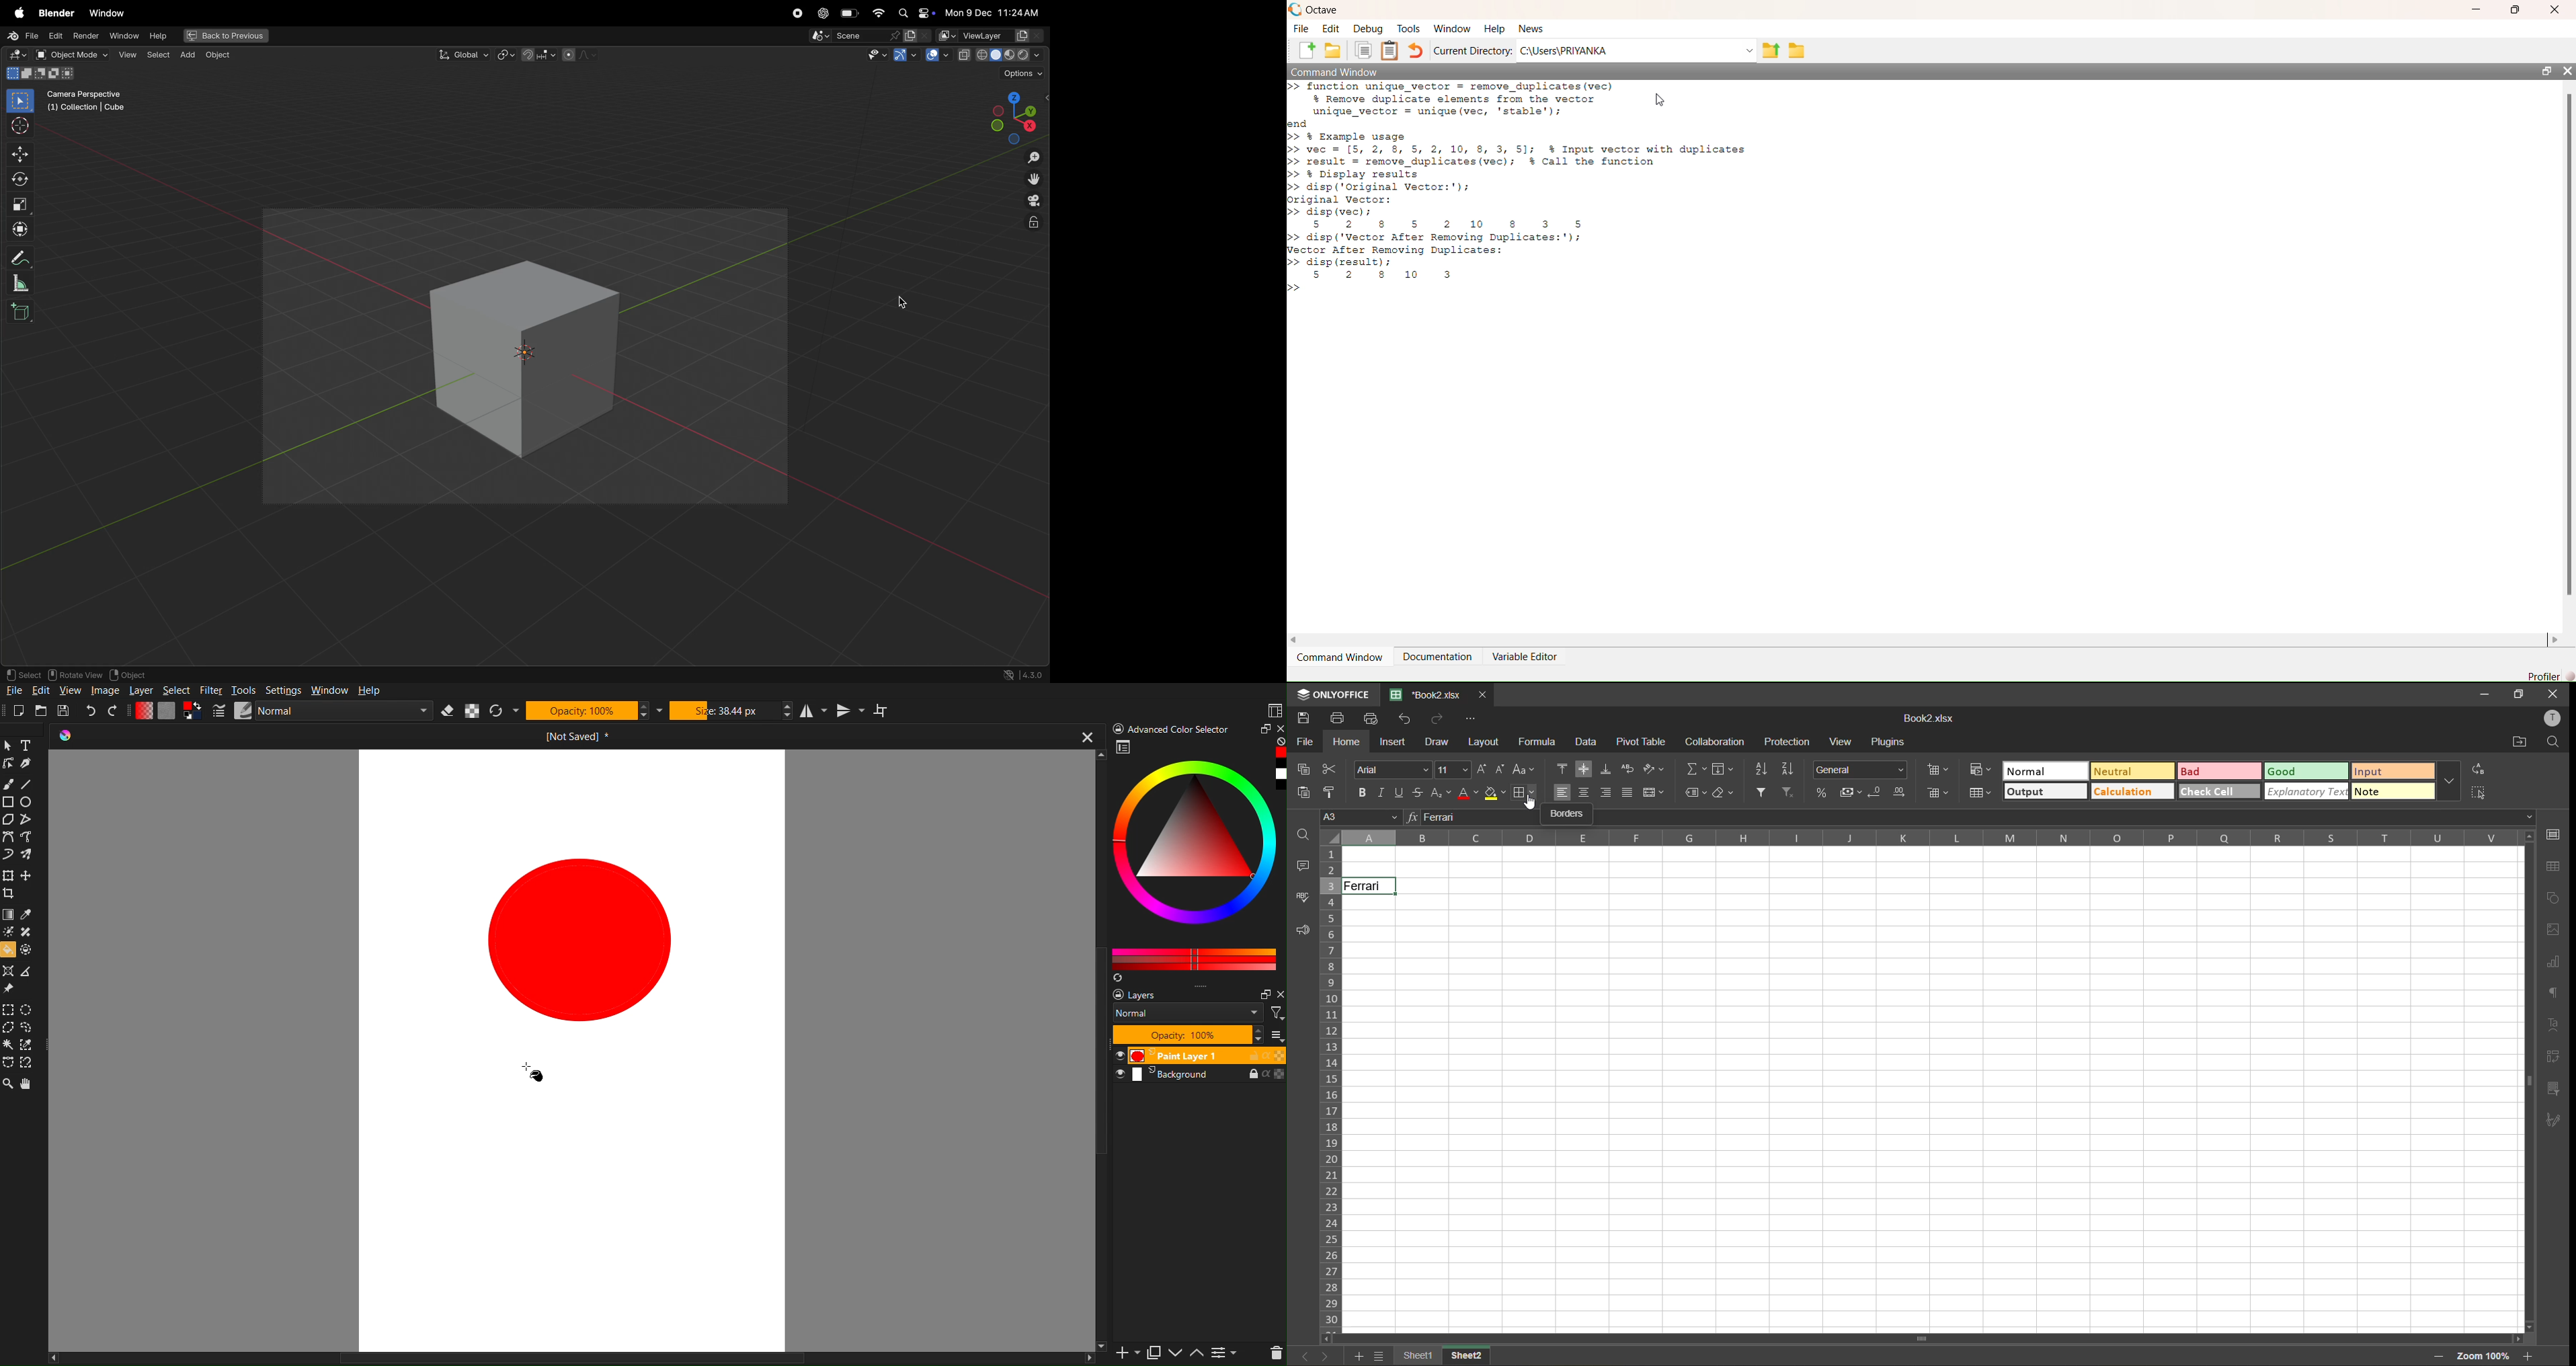  I want to click on formula bar, so click(1970, 817).